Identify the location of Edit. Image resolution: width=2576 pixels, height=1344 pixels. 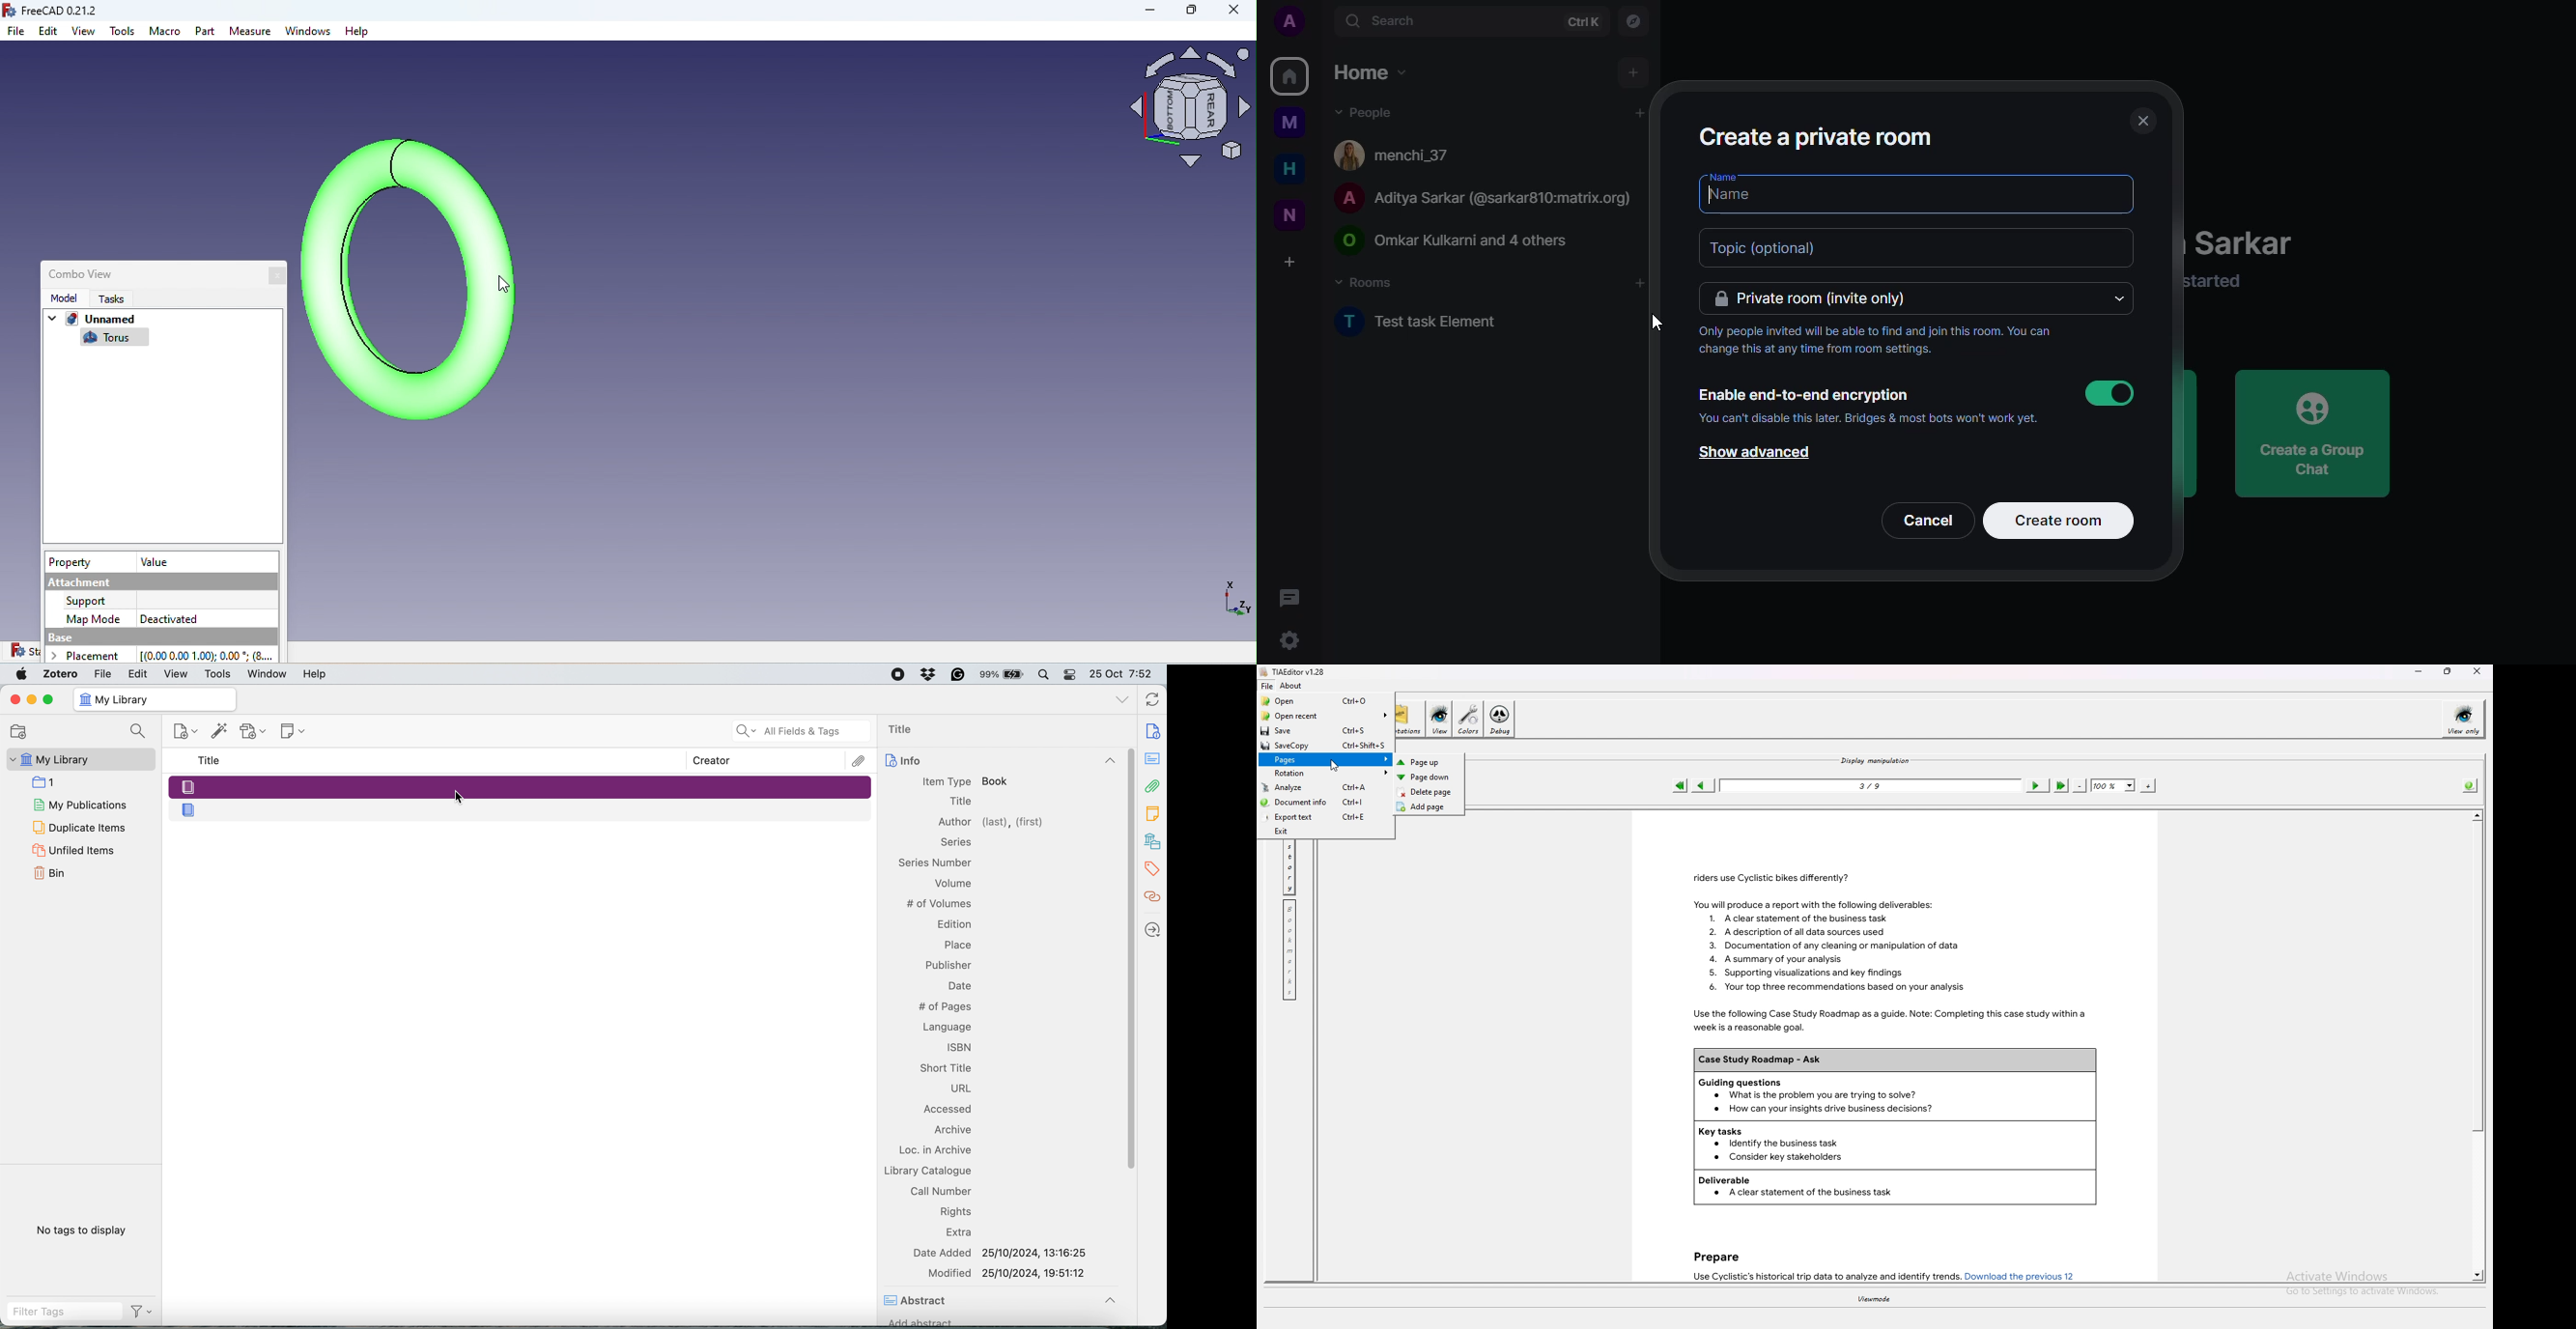
(49, 32).